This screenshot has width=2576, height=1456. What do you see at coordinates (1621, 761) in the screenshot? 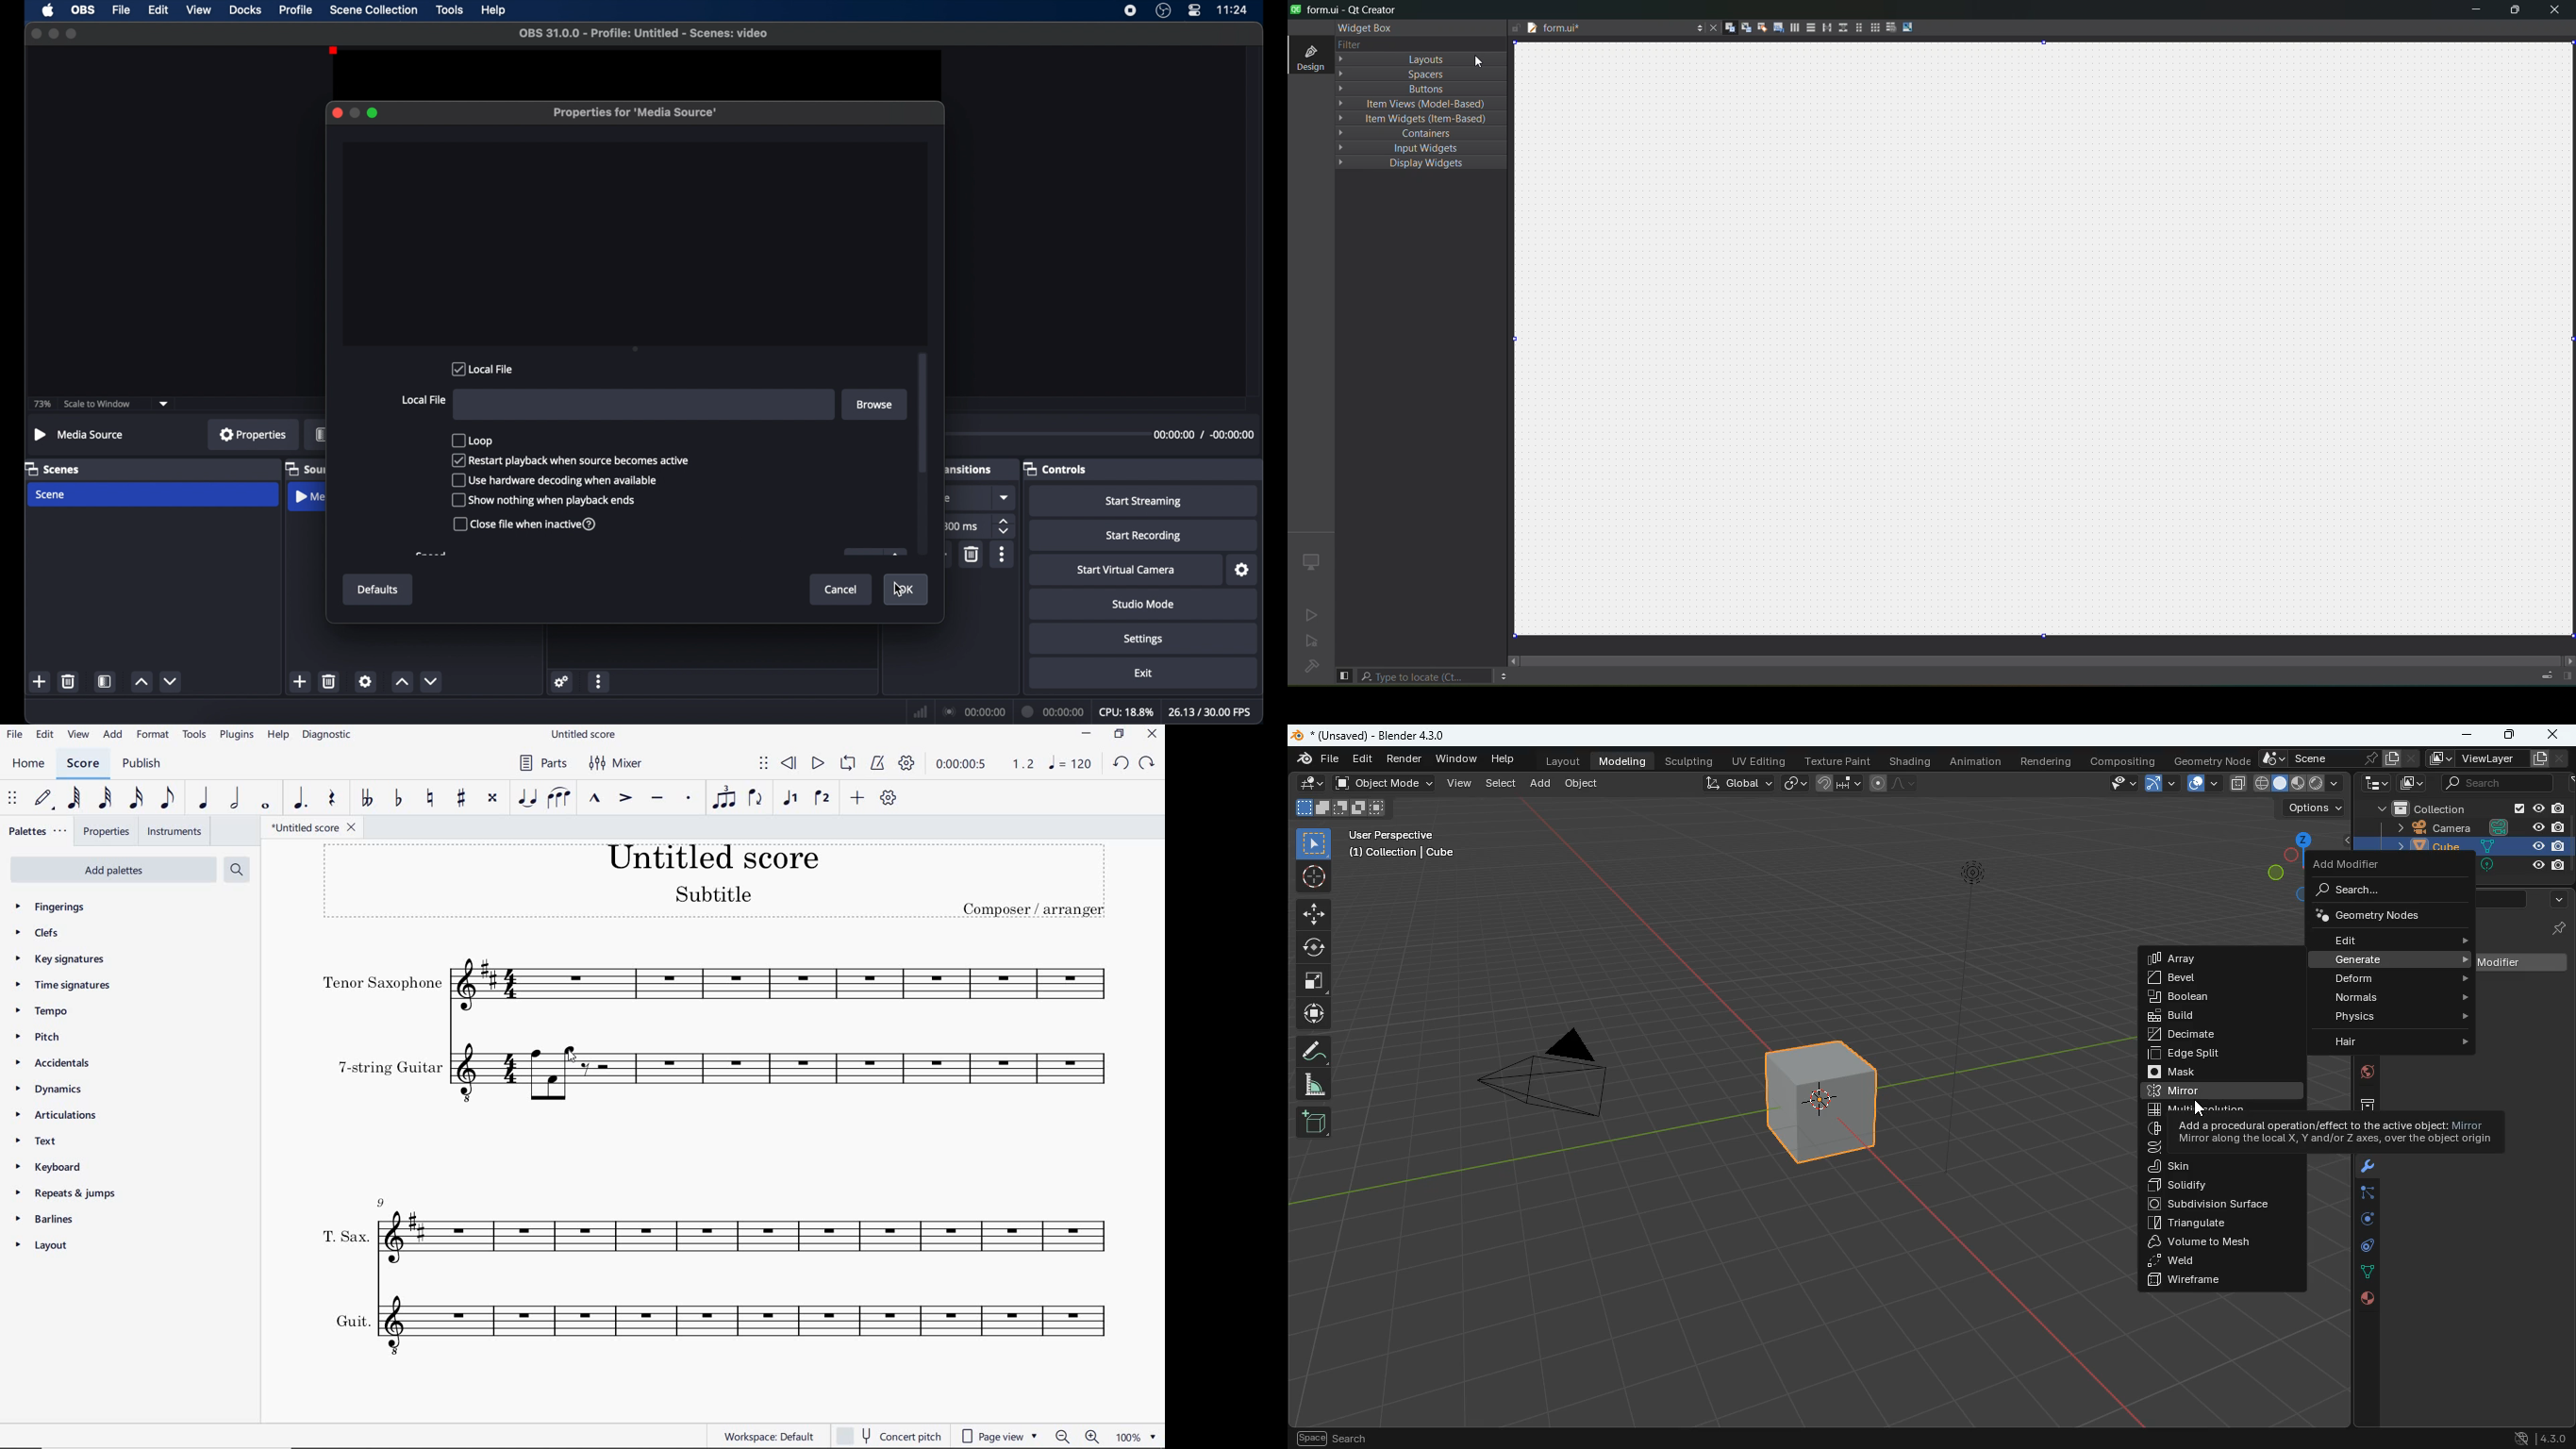
I see `modeling` at bounding box center [1621, 761].